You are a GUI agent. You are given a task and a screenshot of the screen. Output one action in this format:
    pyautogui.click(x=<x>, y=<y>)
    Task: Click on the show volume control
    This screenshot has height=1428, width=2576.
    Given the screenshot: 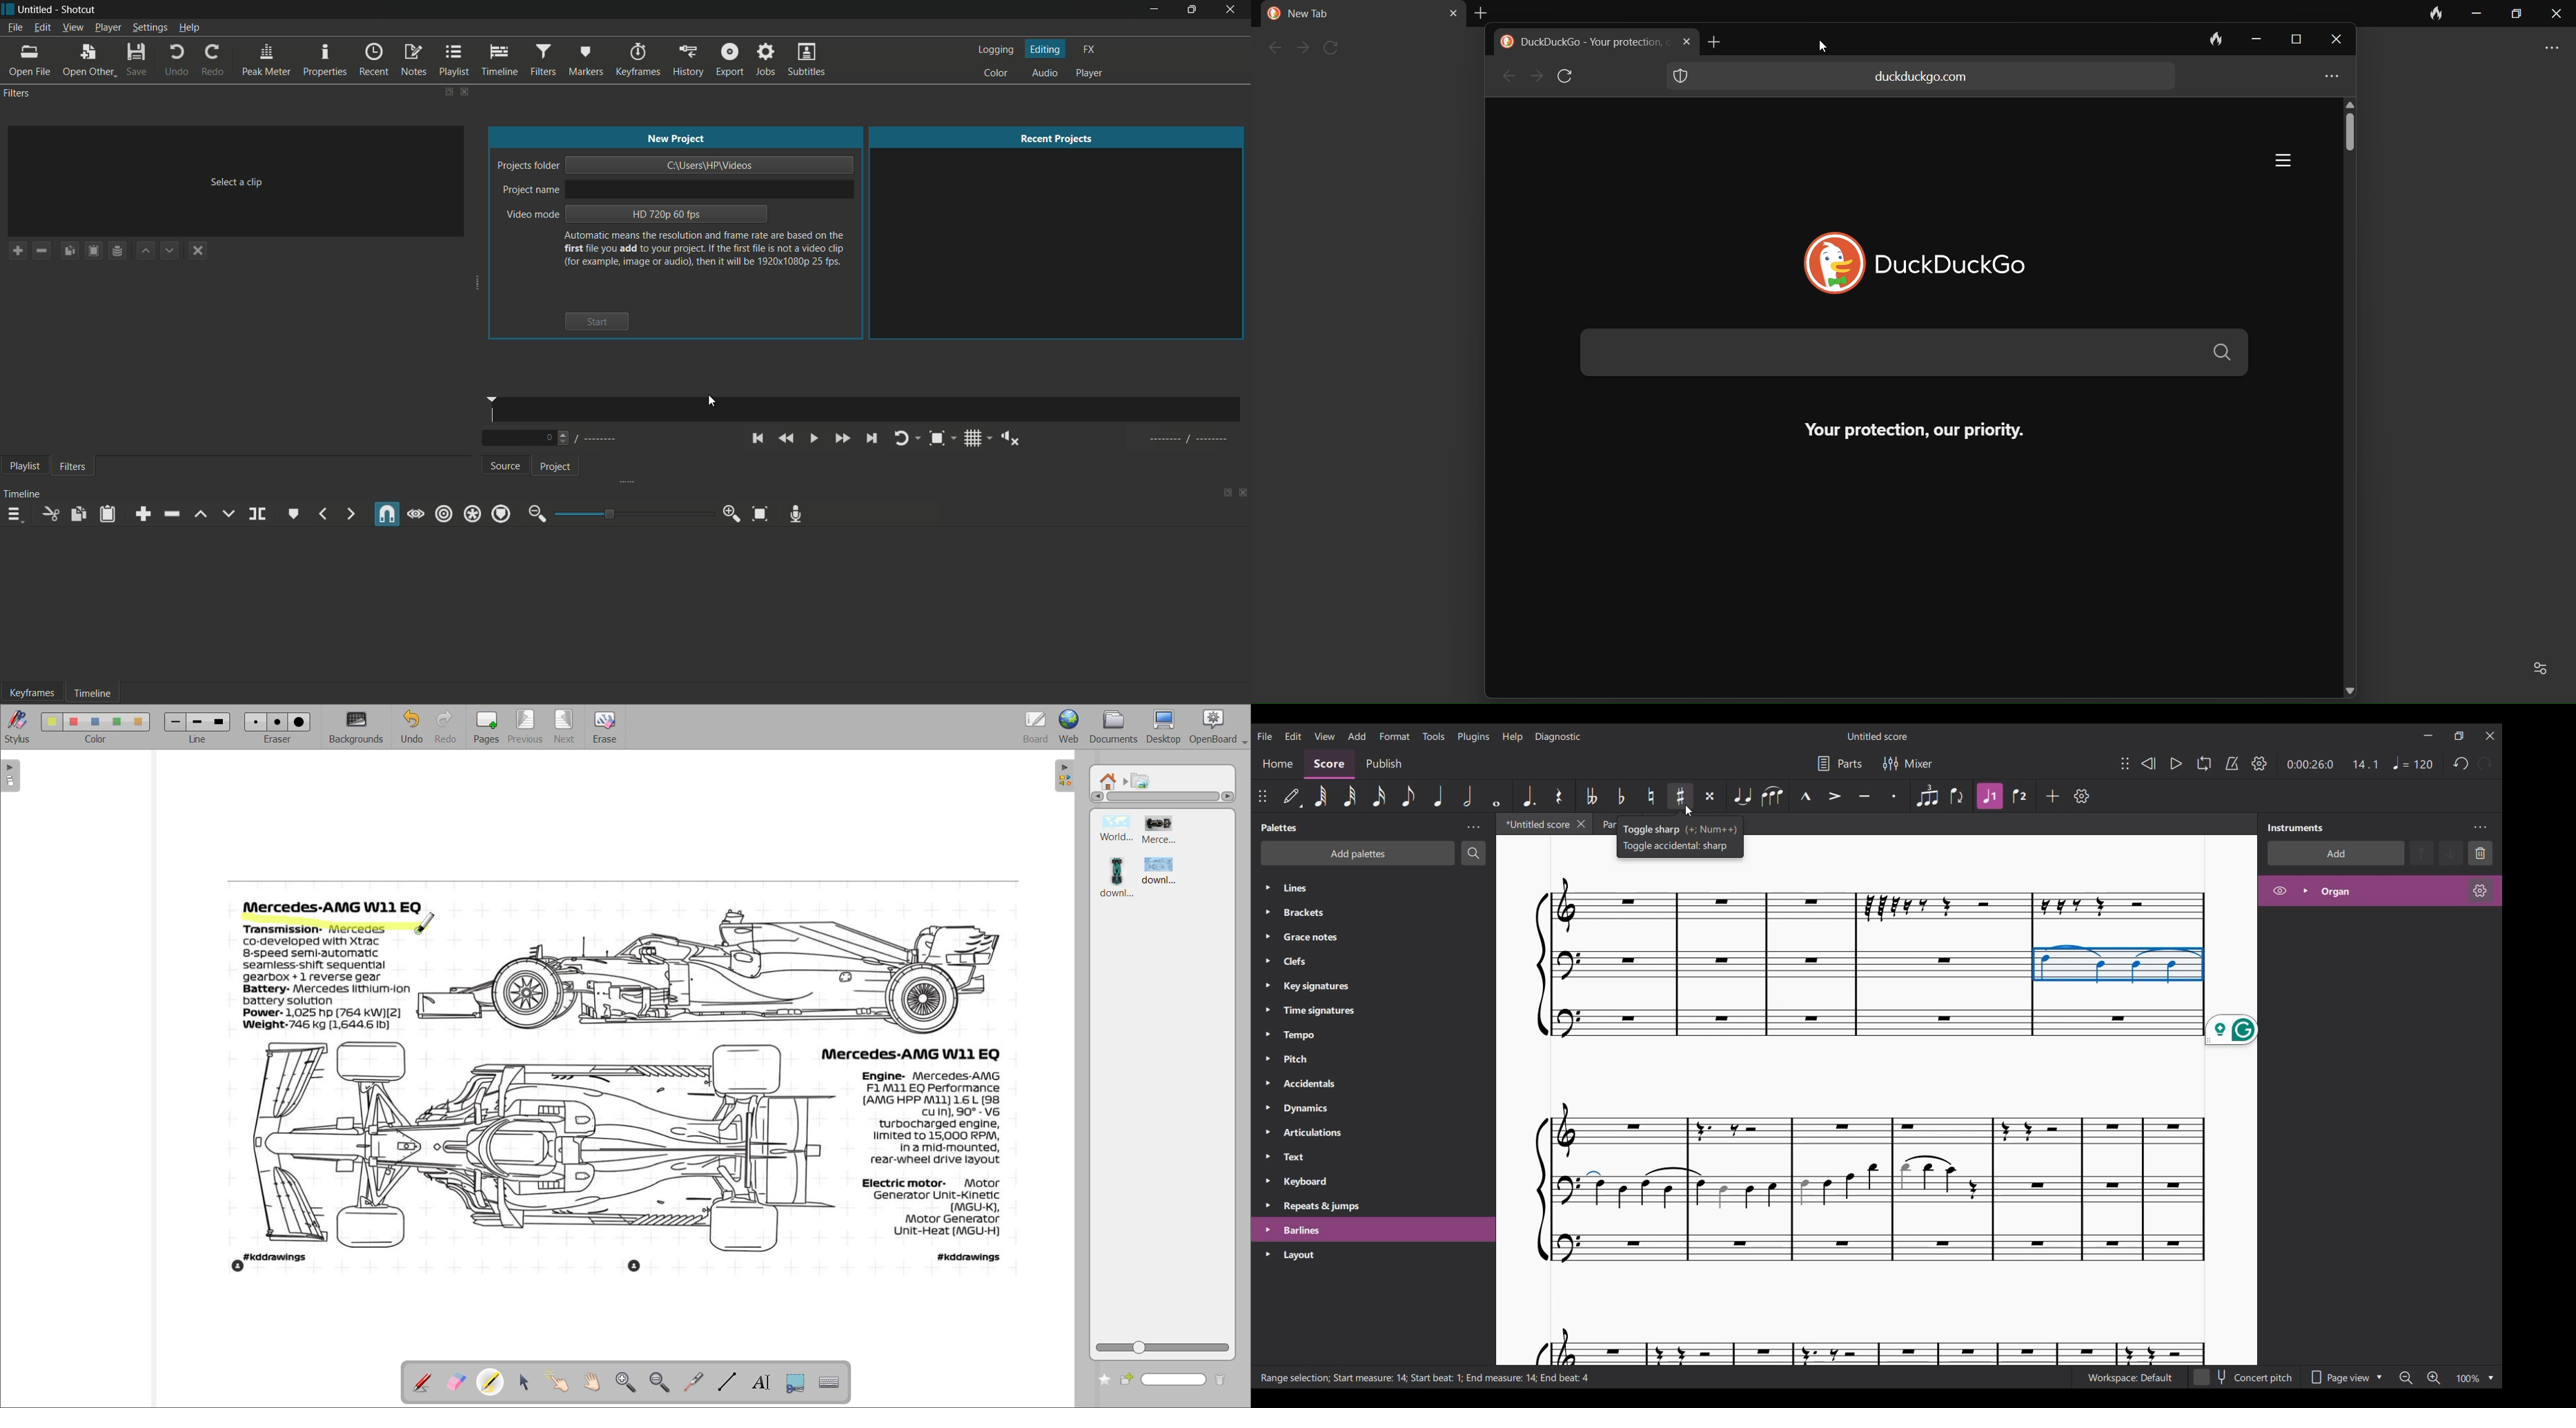 What is the action you would take?
    pyautogui.click(x=1012, y=439)
    